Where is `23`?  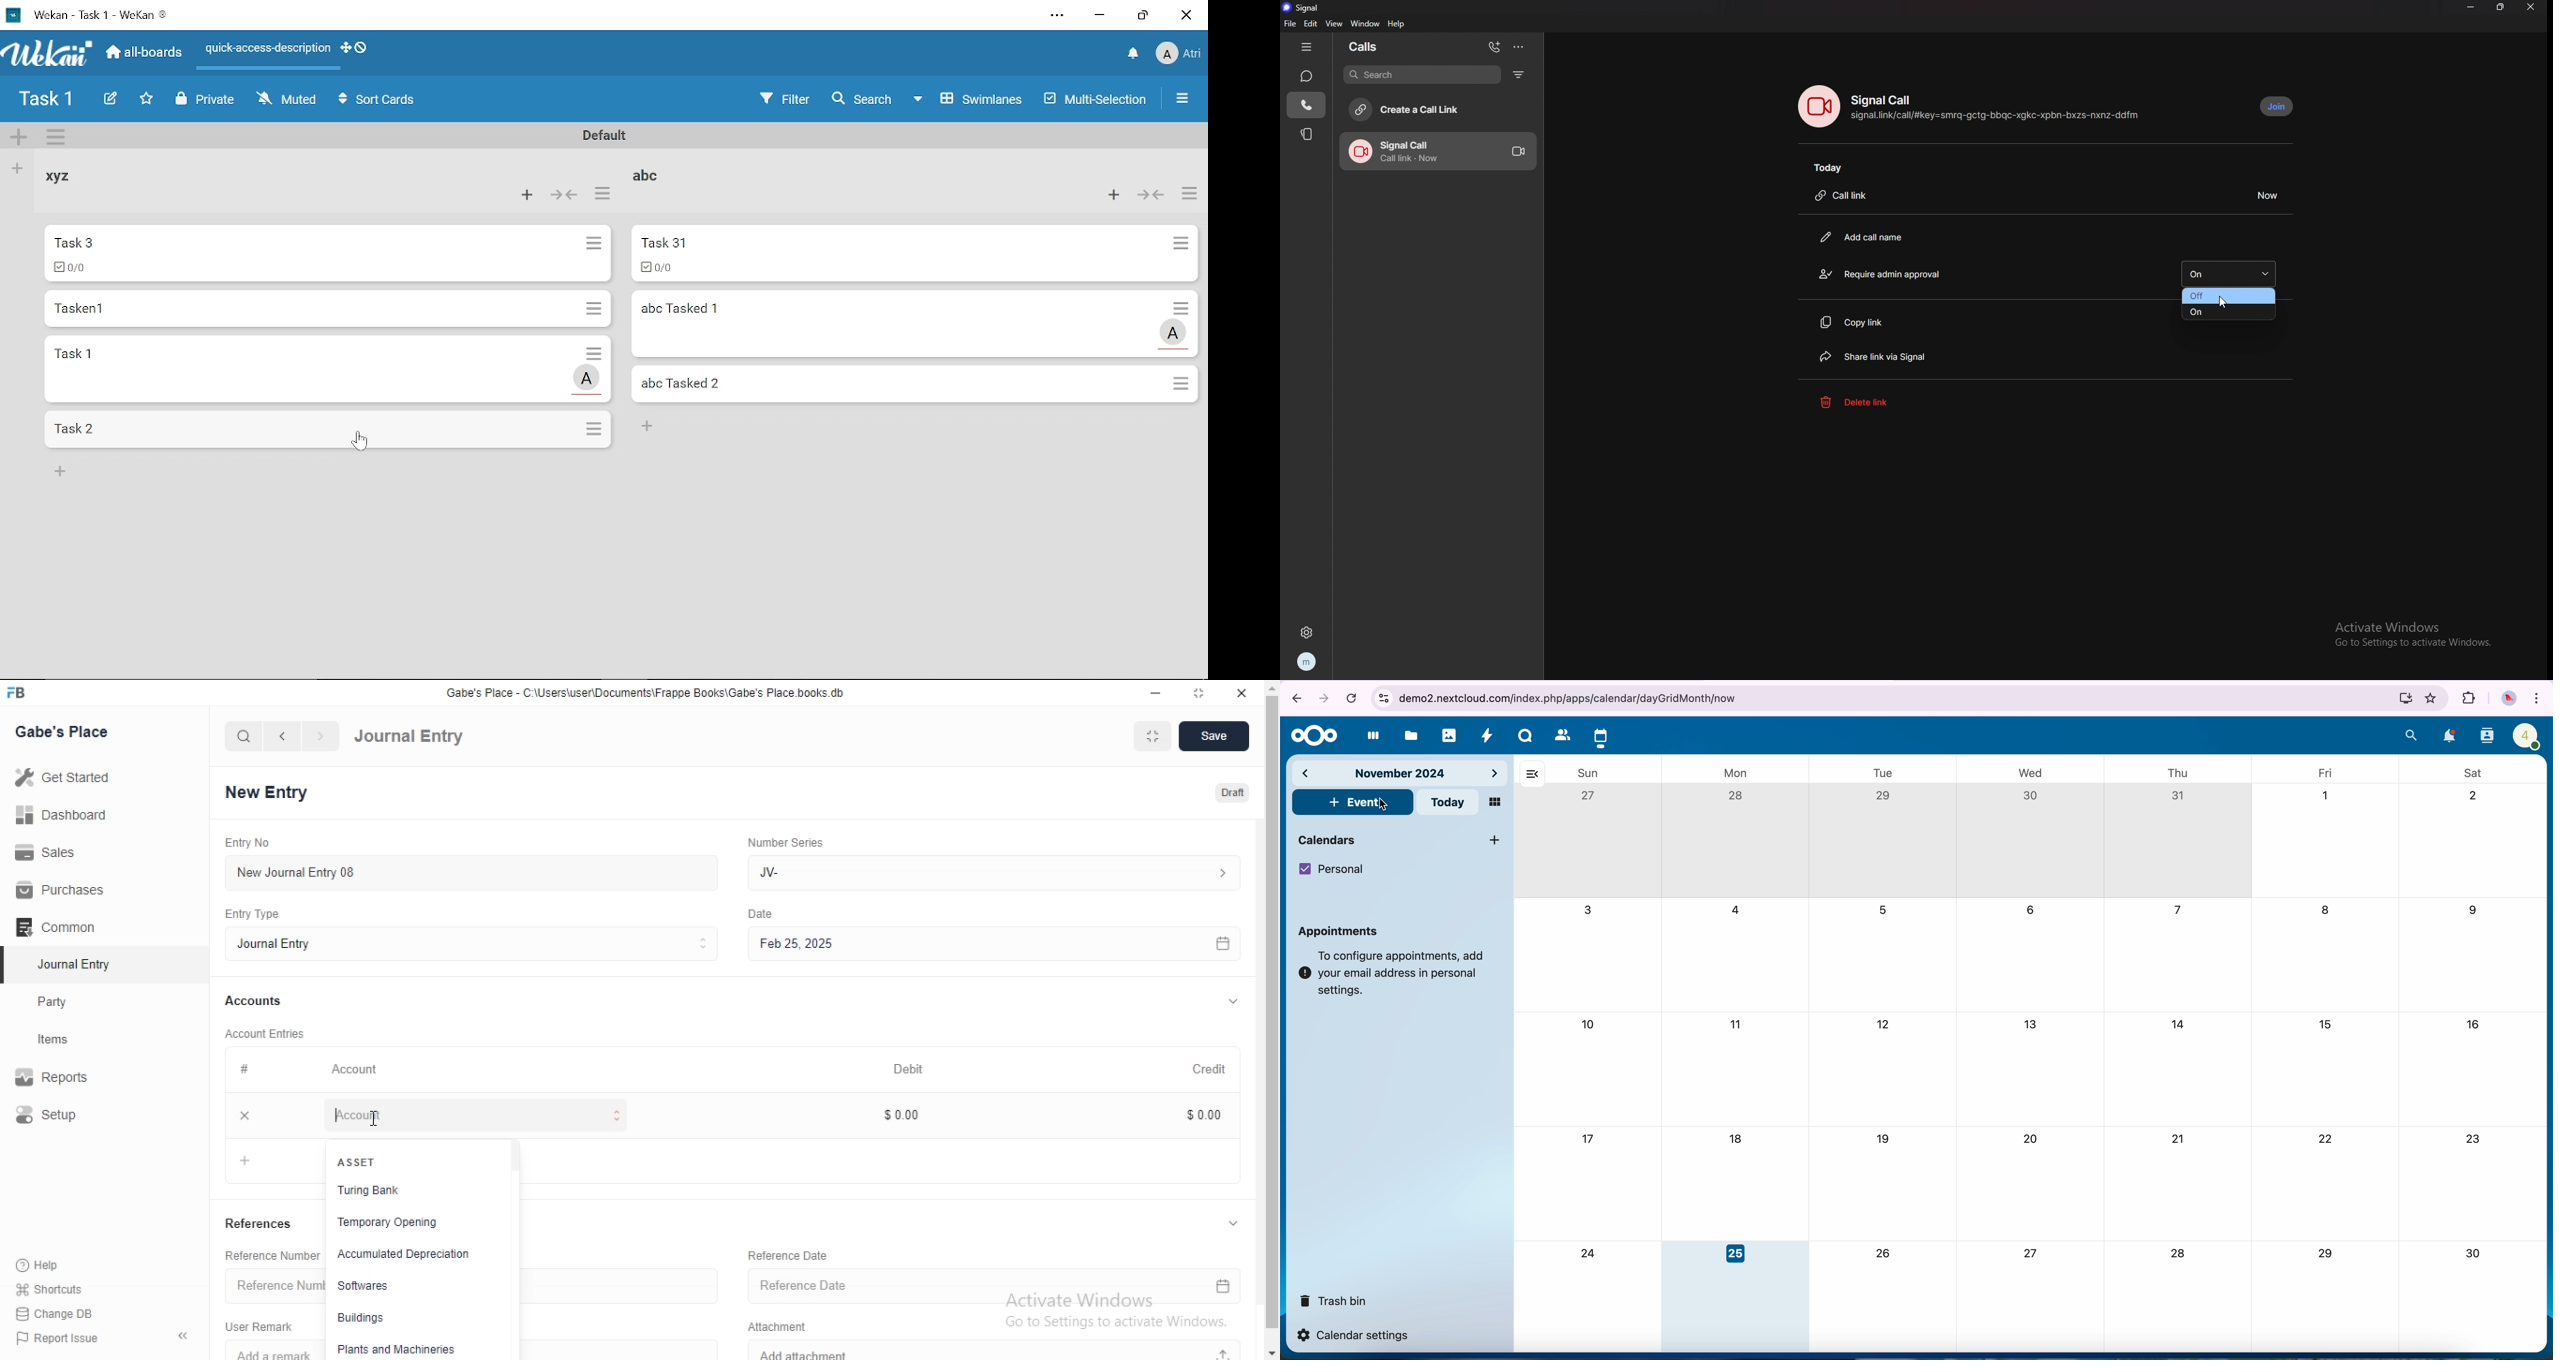
23 is located at coordinates (2475, 1140).